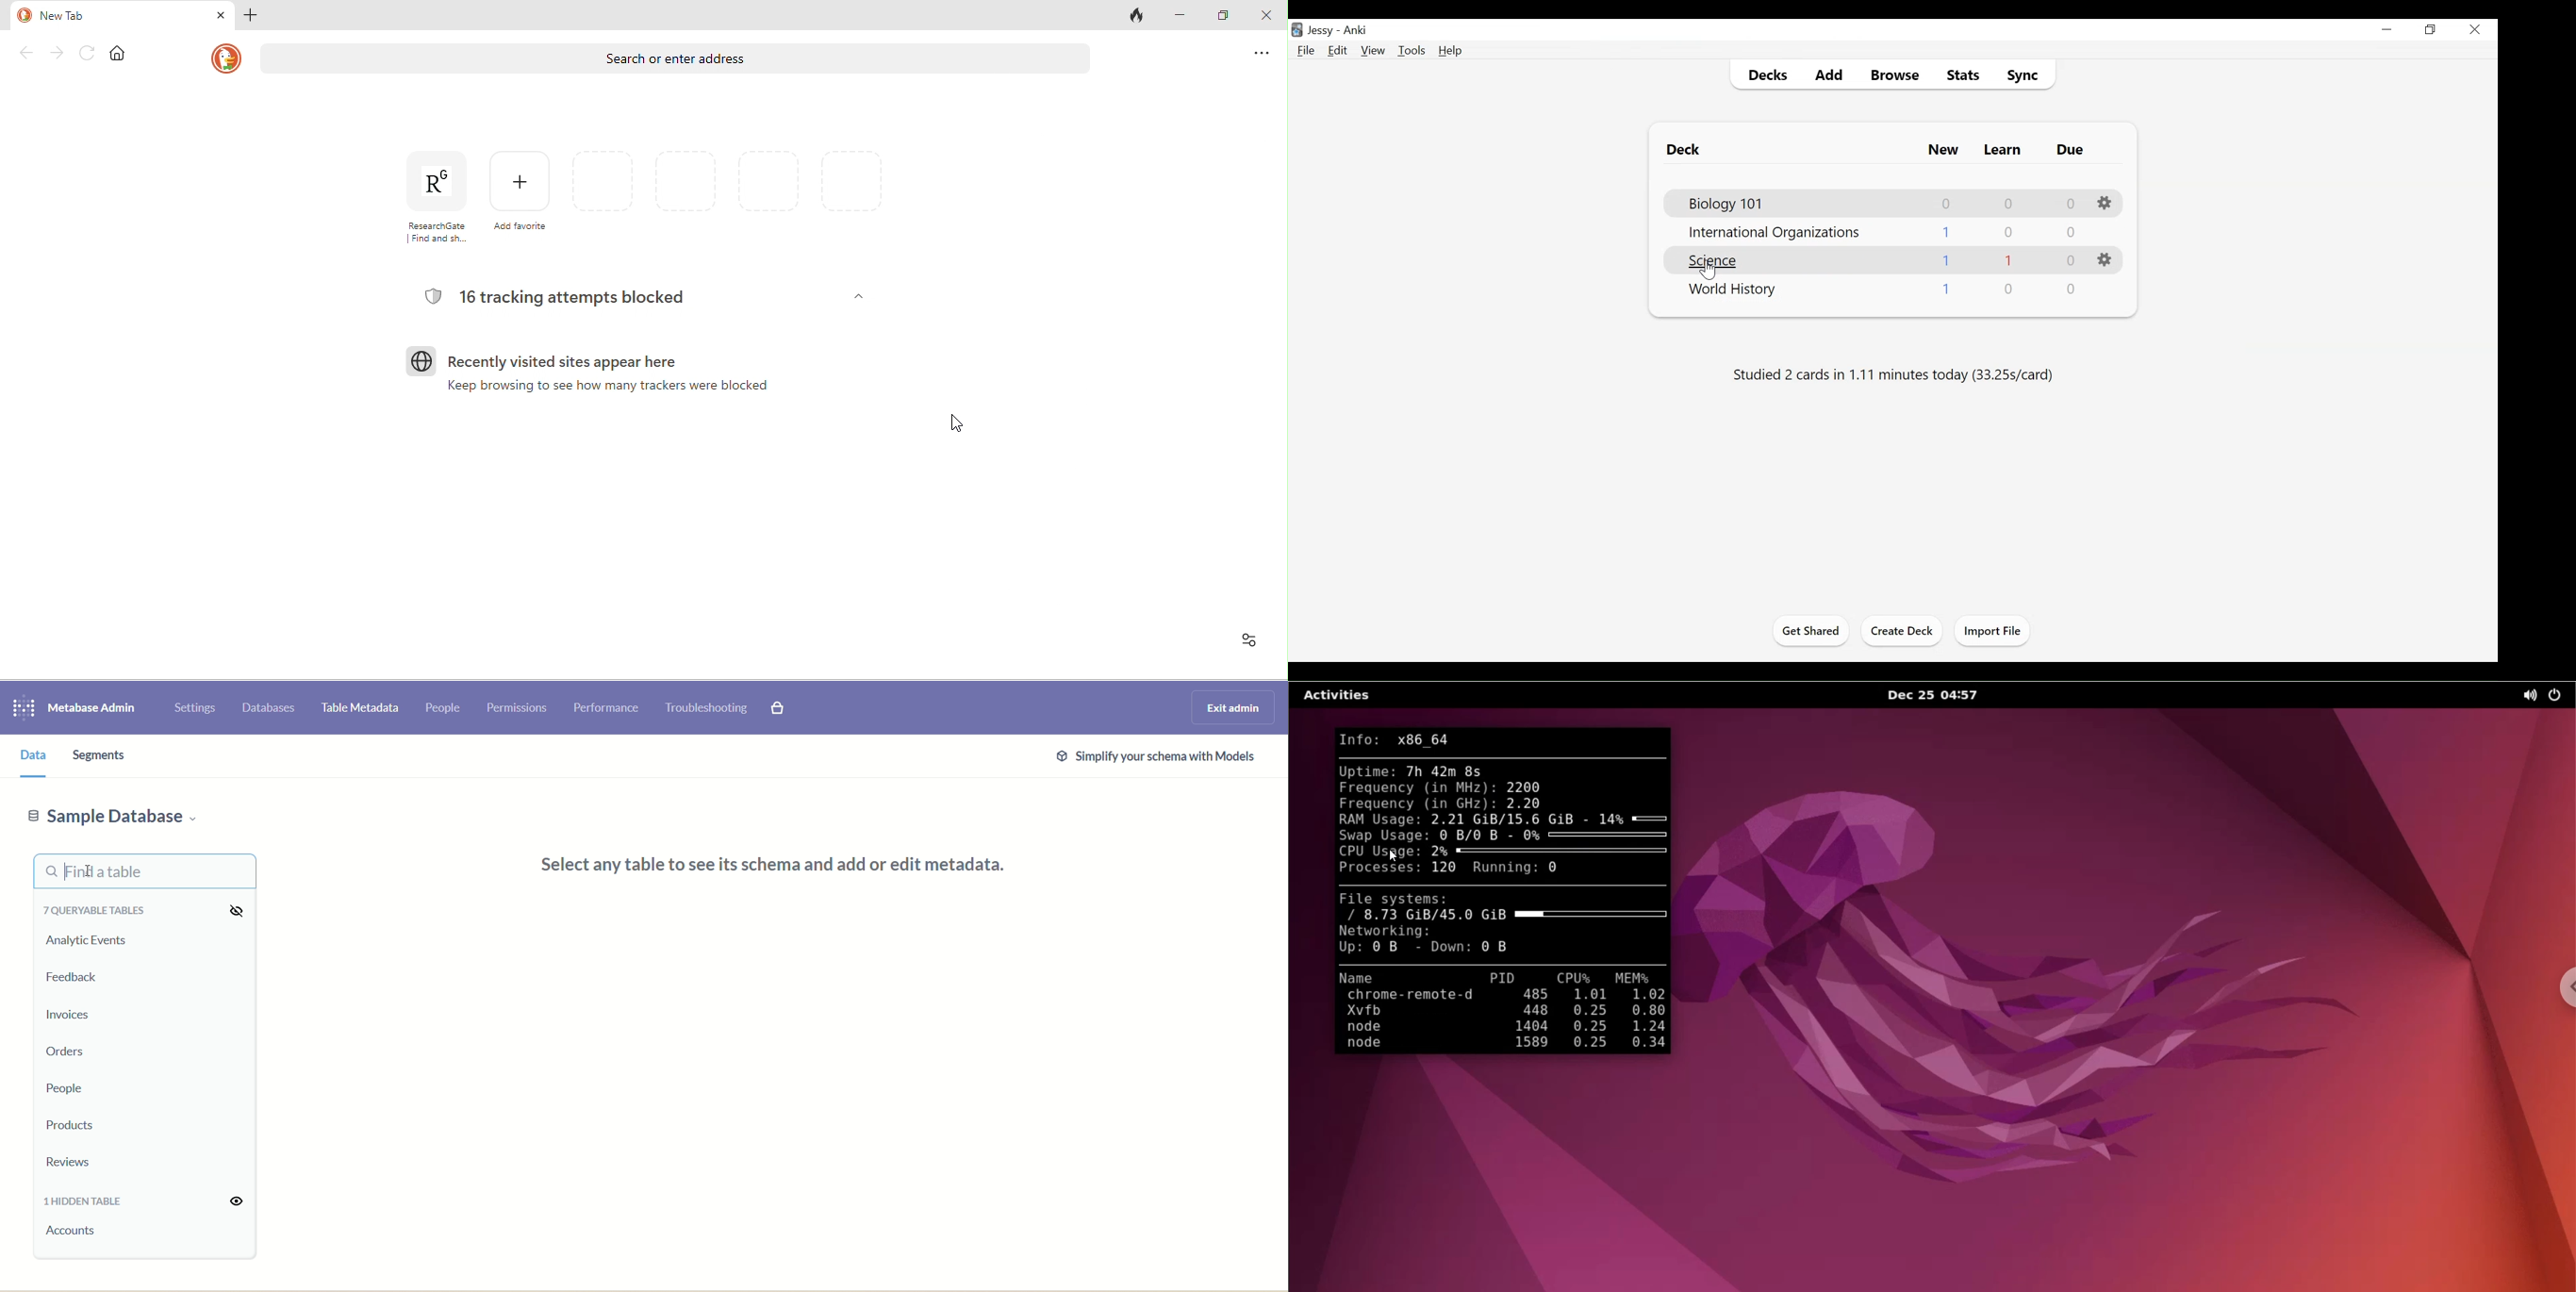  What do you see at coordinates (2009, 260) in the screenshot?
I see `Learn Cards Count` at bounding box center [2009, 260].